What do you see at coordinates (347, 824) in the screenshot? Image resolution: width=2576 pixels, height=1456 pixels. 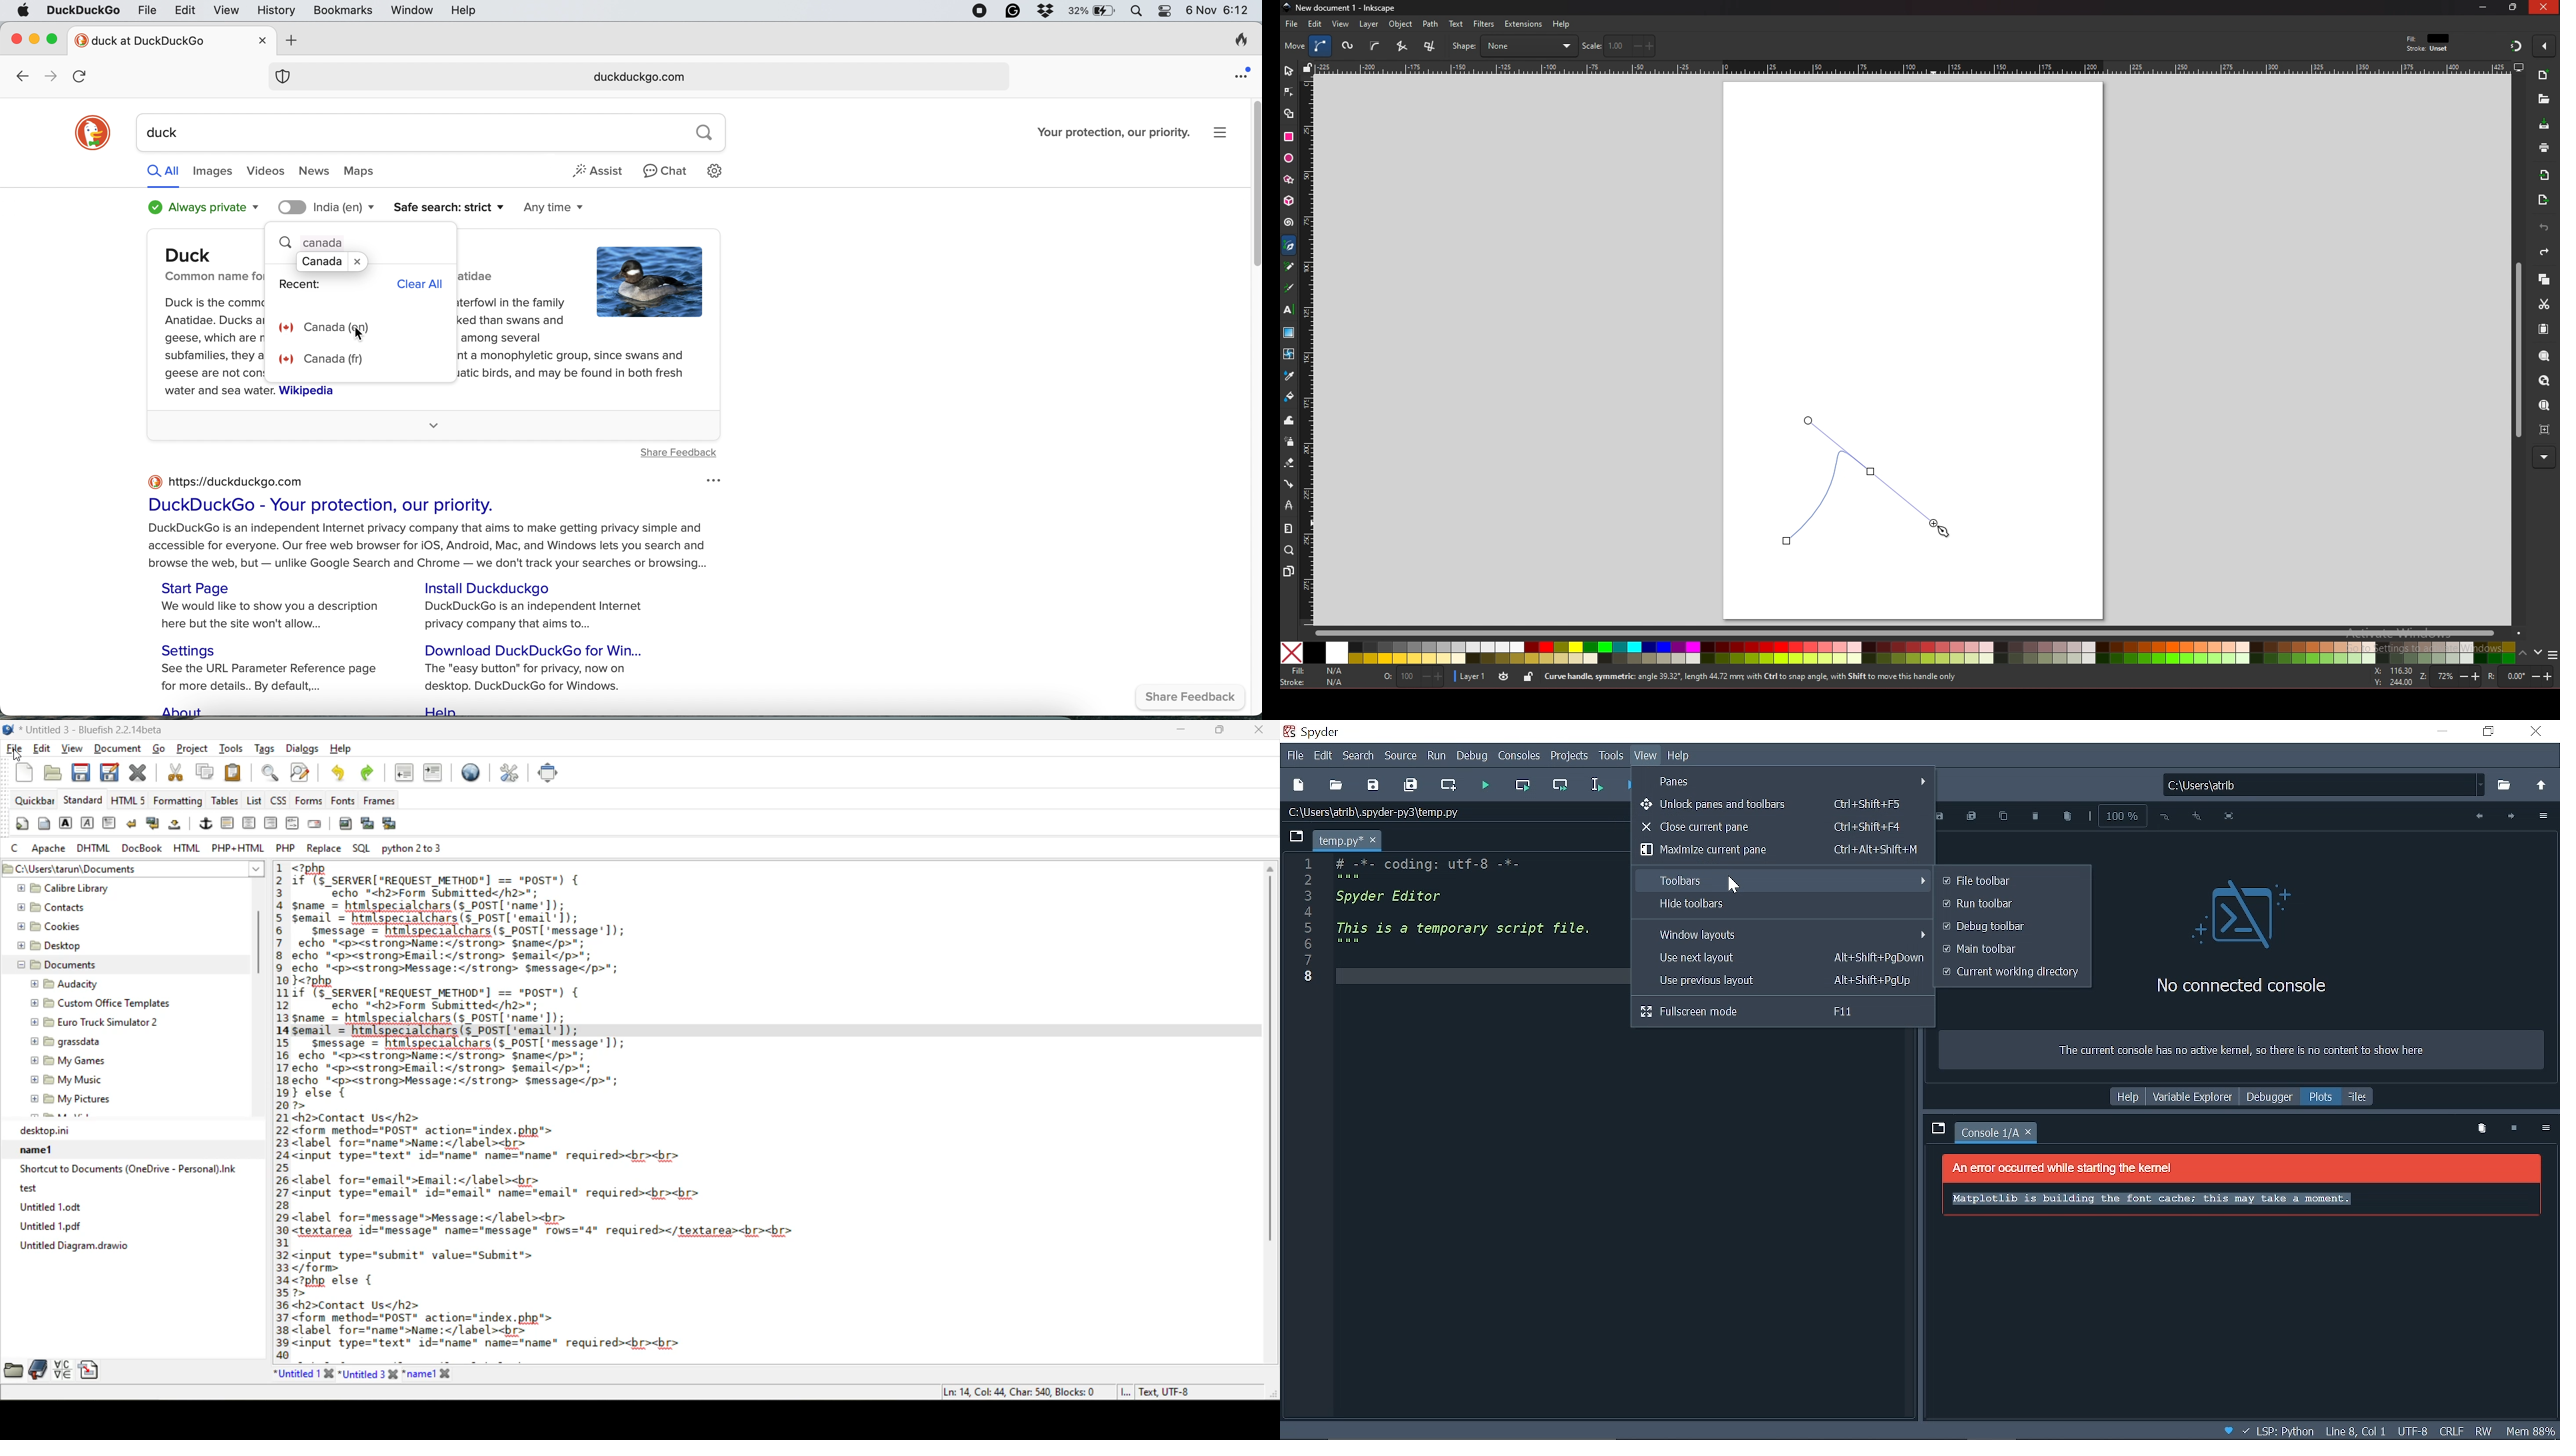 I see `insert image` at bounding box center [347, 824].